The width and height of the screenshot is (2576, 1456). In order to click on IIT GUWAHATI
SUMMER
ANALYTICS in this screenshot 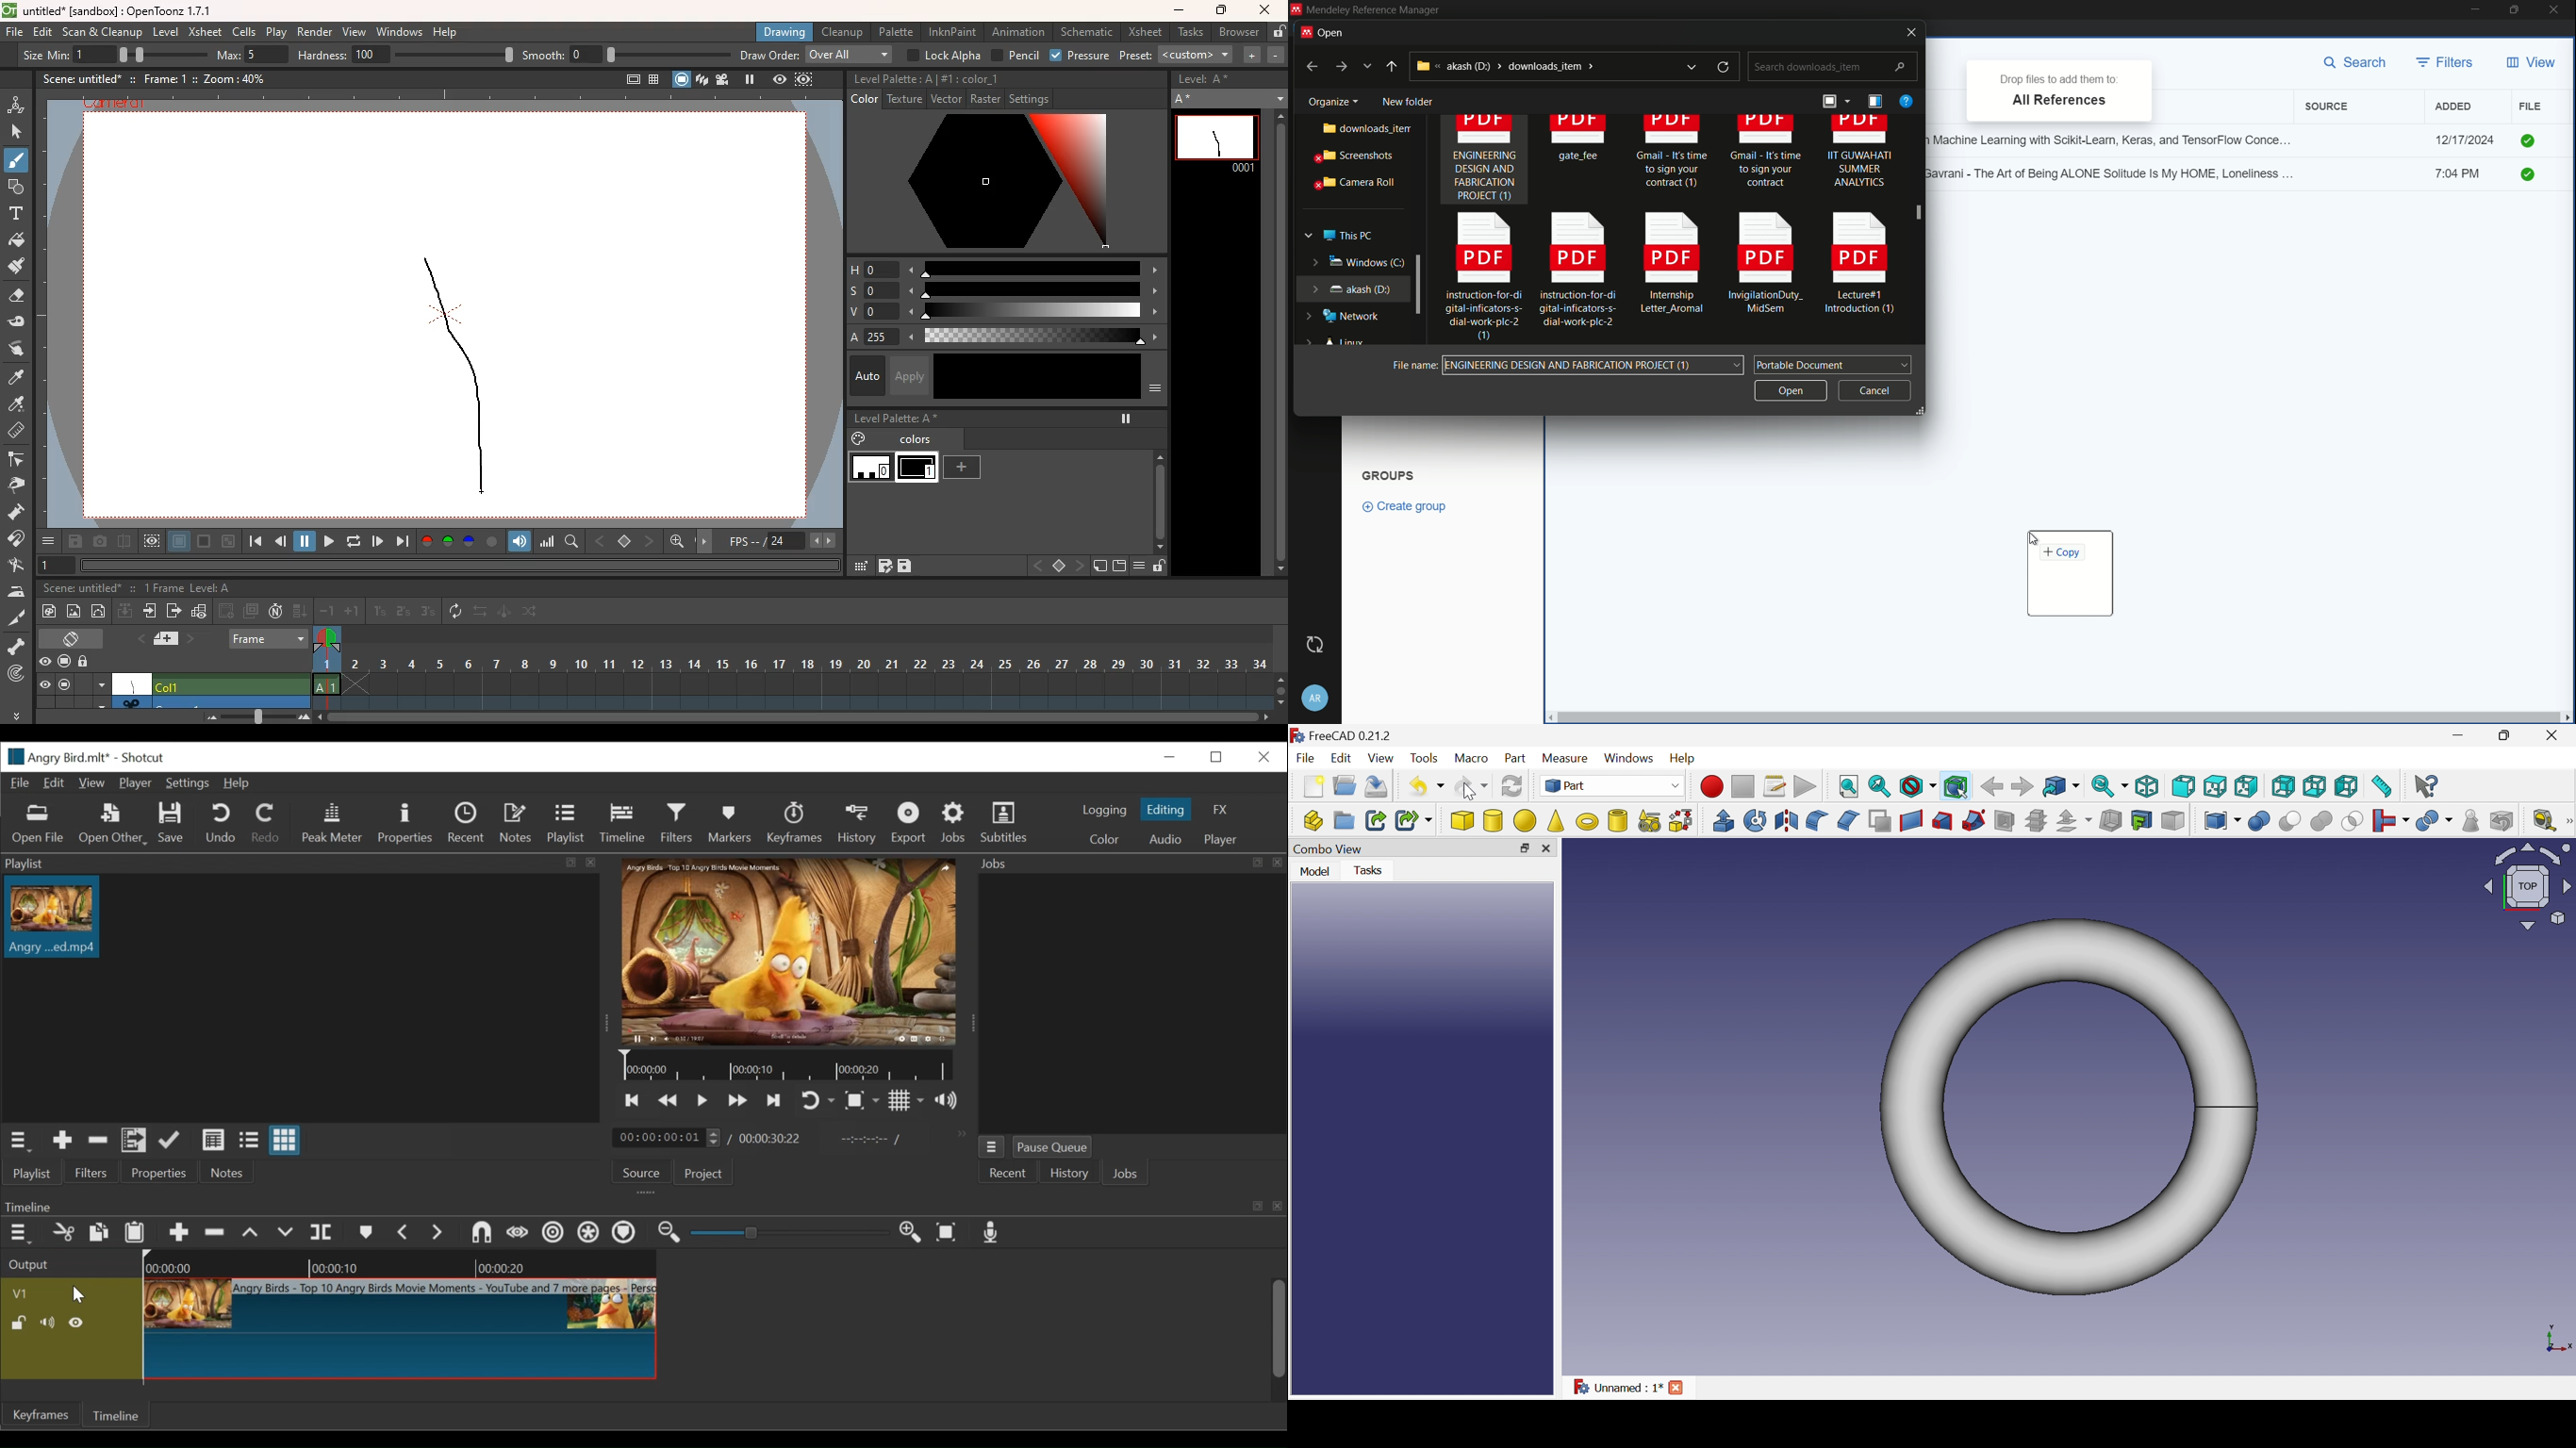, I will do `click(1860, 158)`.